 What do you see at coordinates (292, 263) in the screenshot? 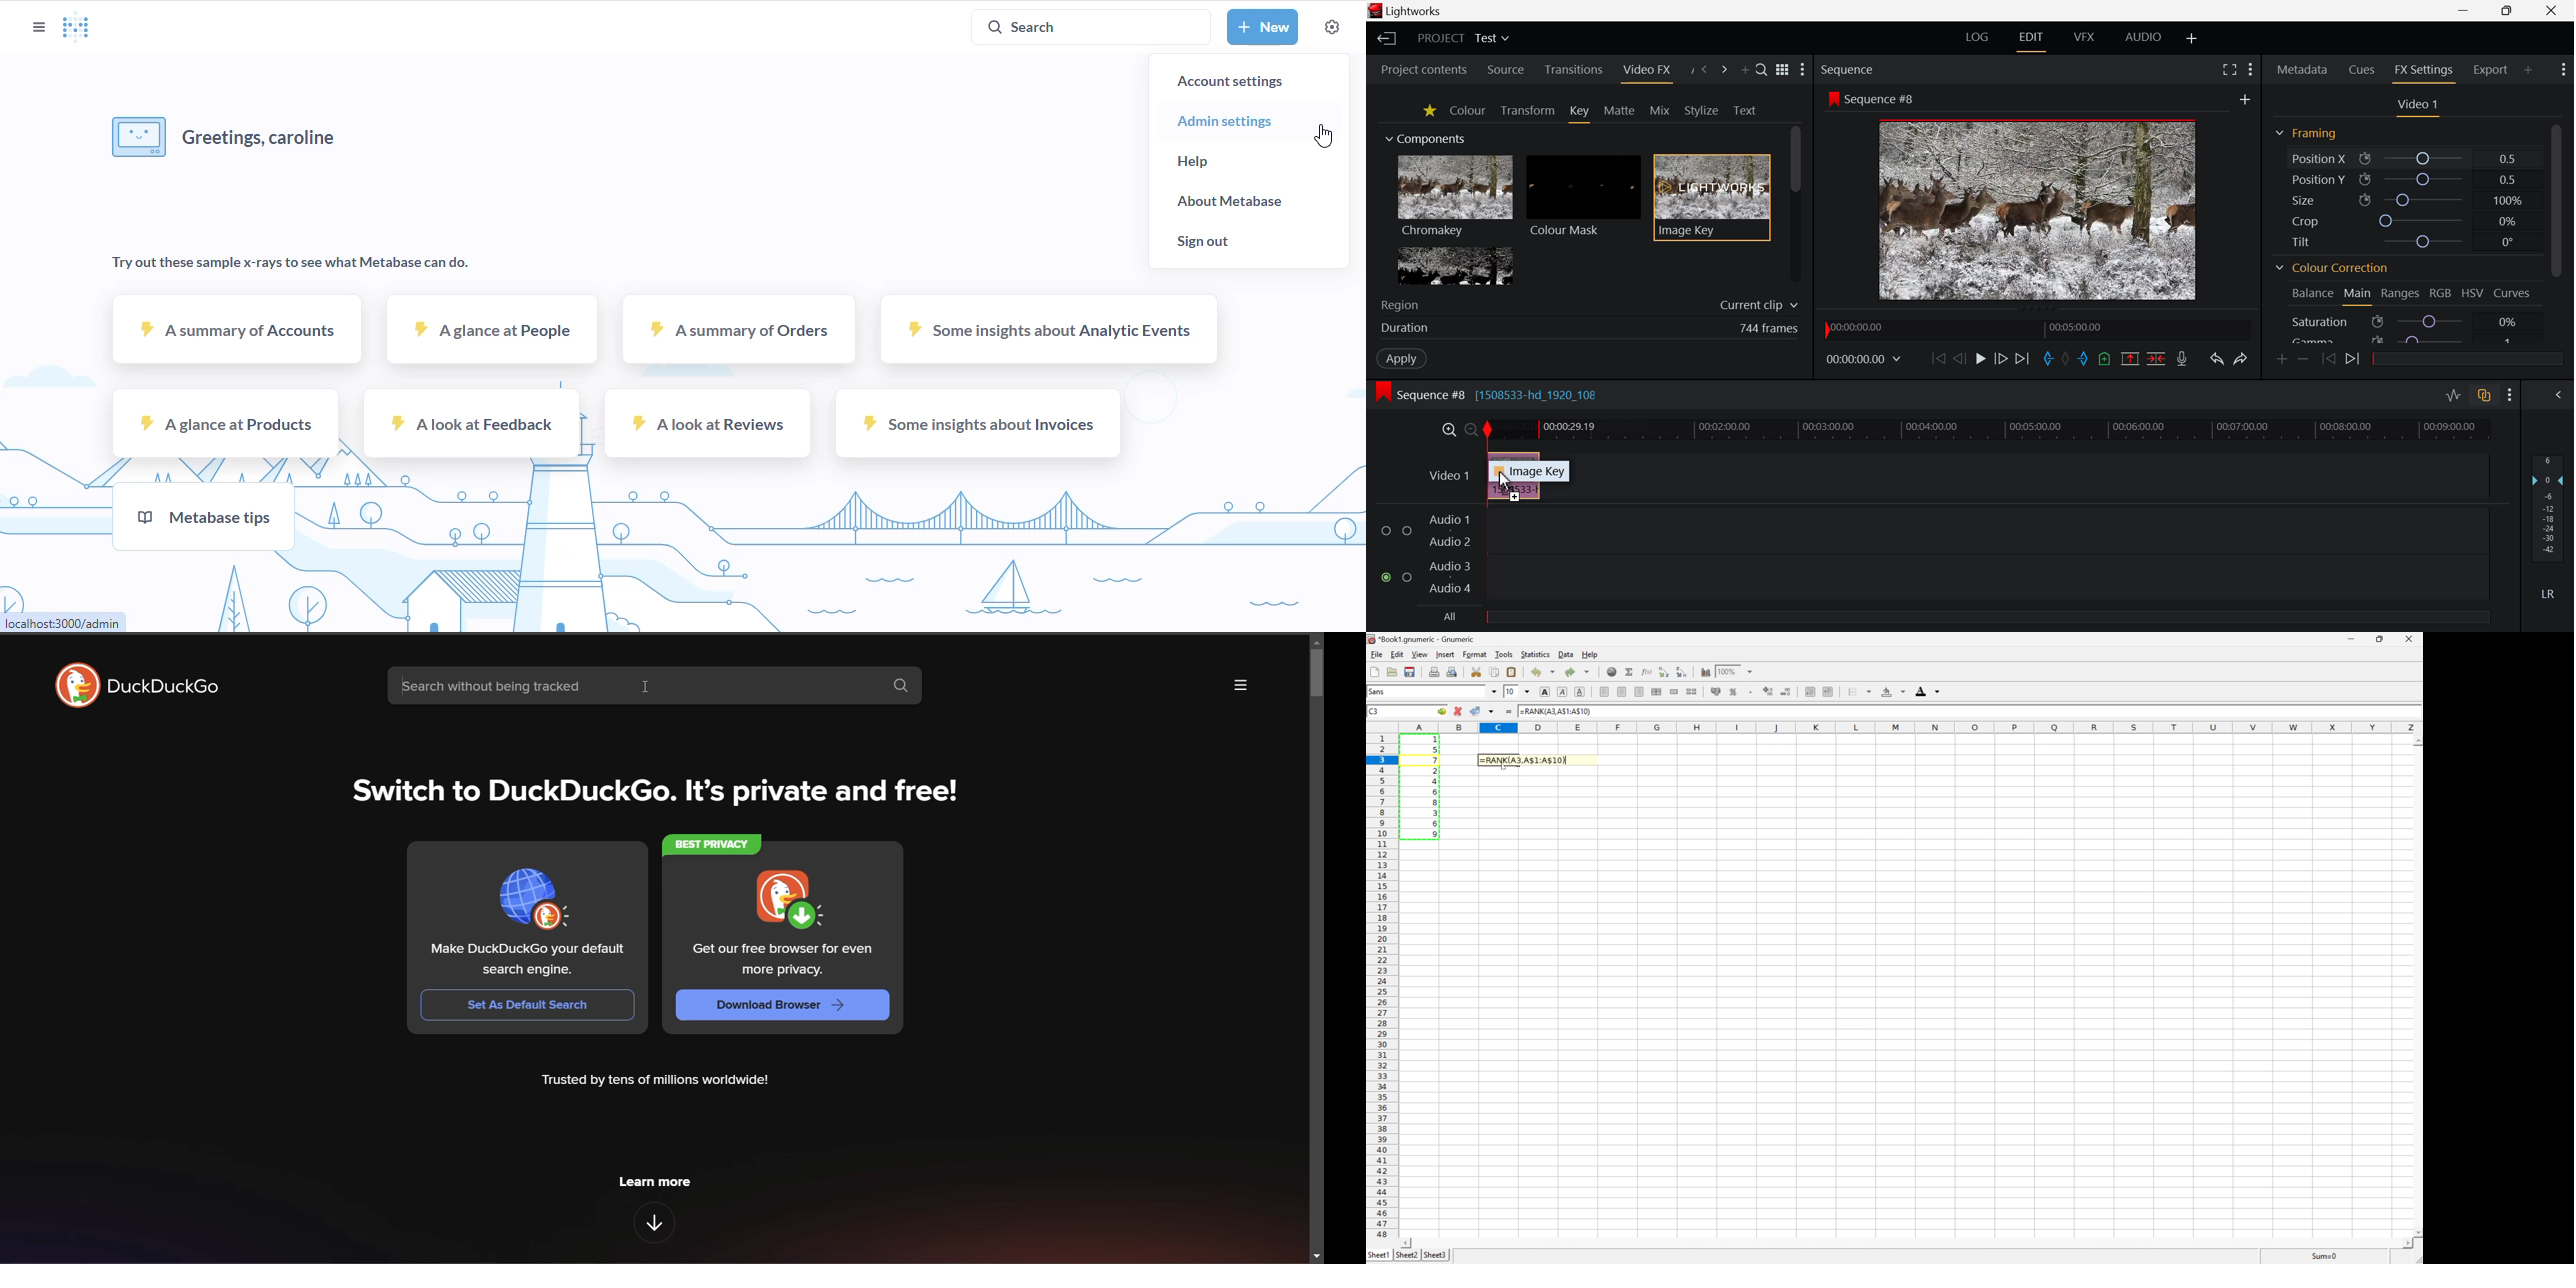
I see `try out these sample x-rays to see what metabase can do.` at bounding box center [292, 263].